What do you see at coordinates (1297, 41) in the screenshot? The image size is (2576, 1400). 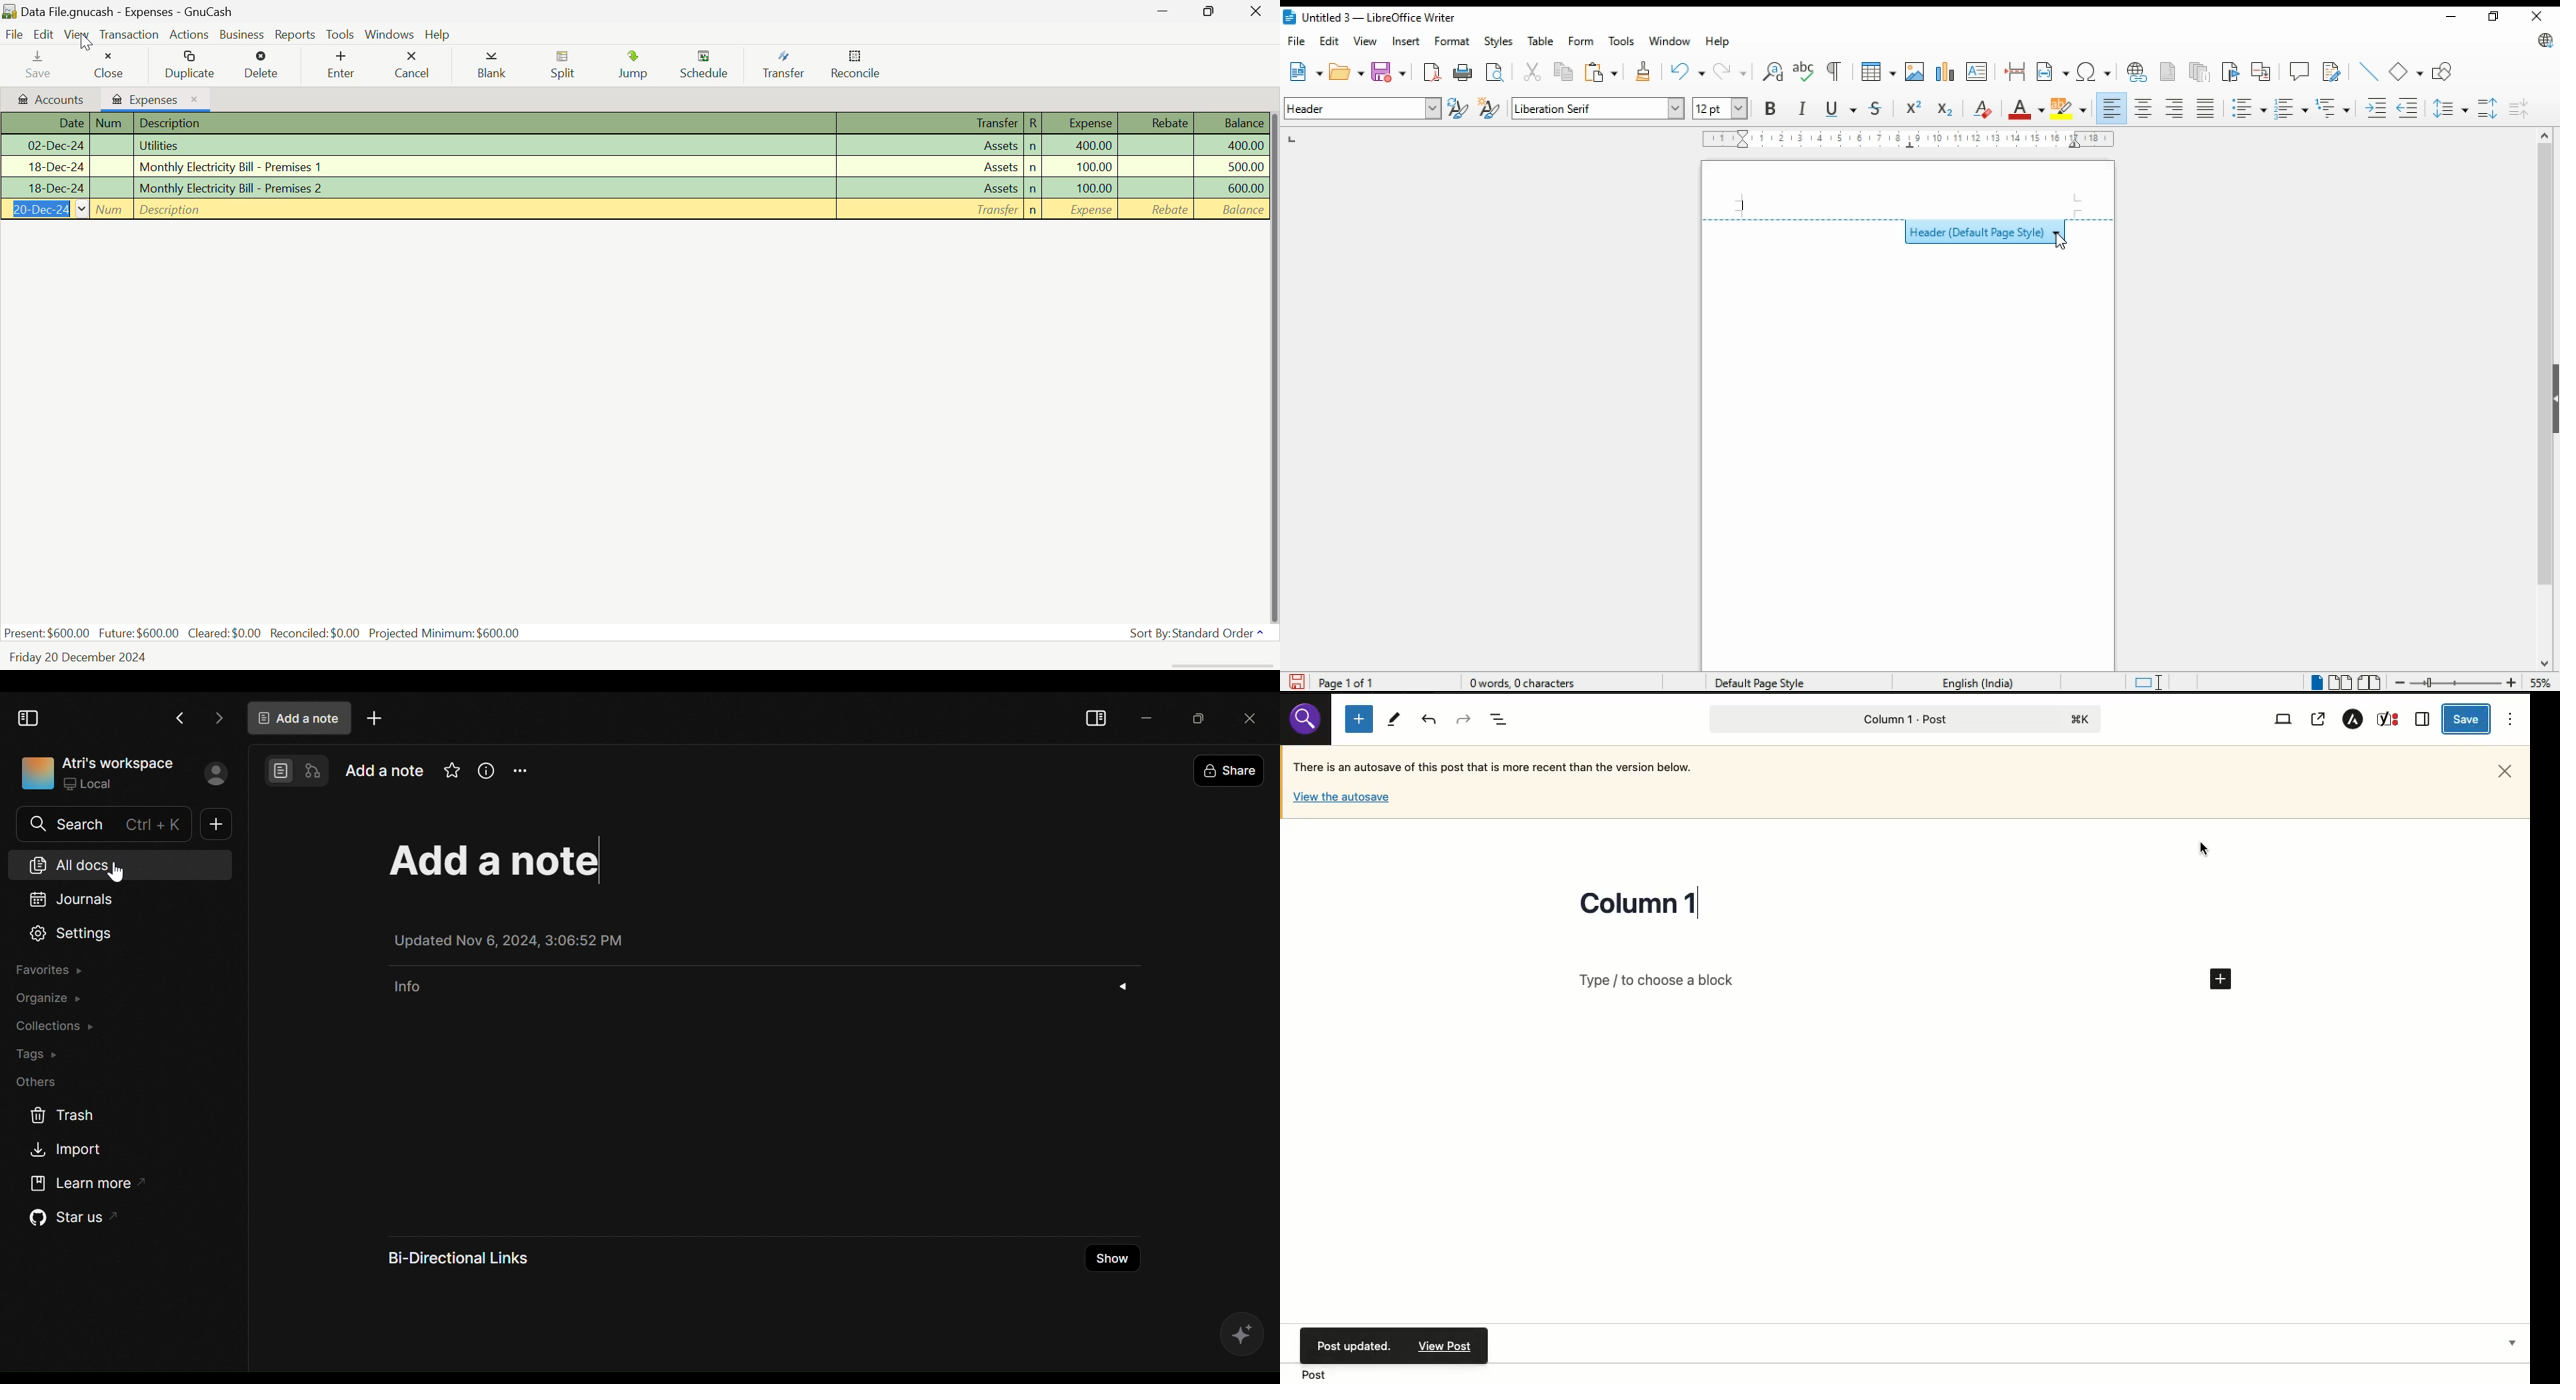 I see `file` at bounding box center [1297, 41].